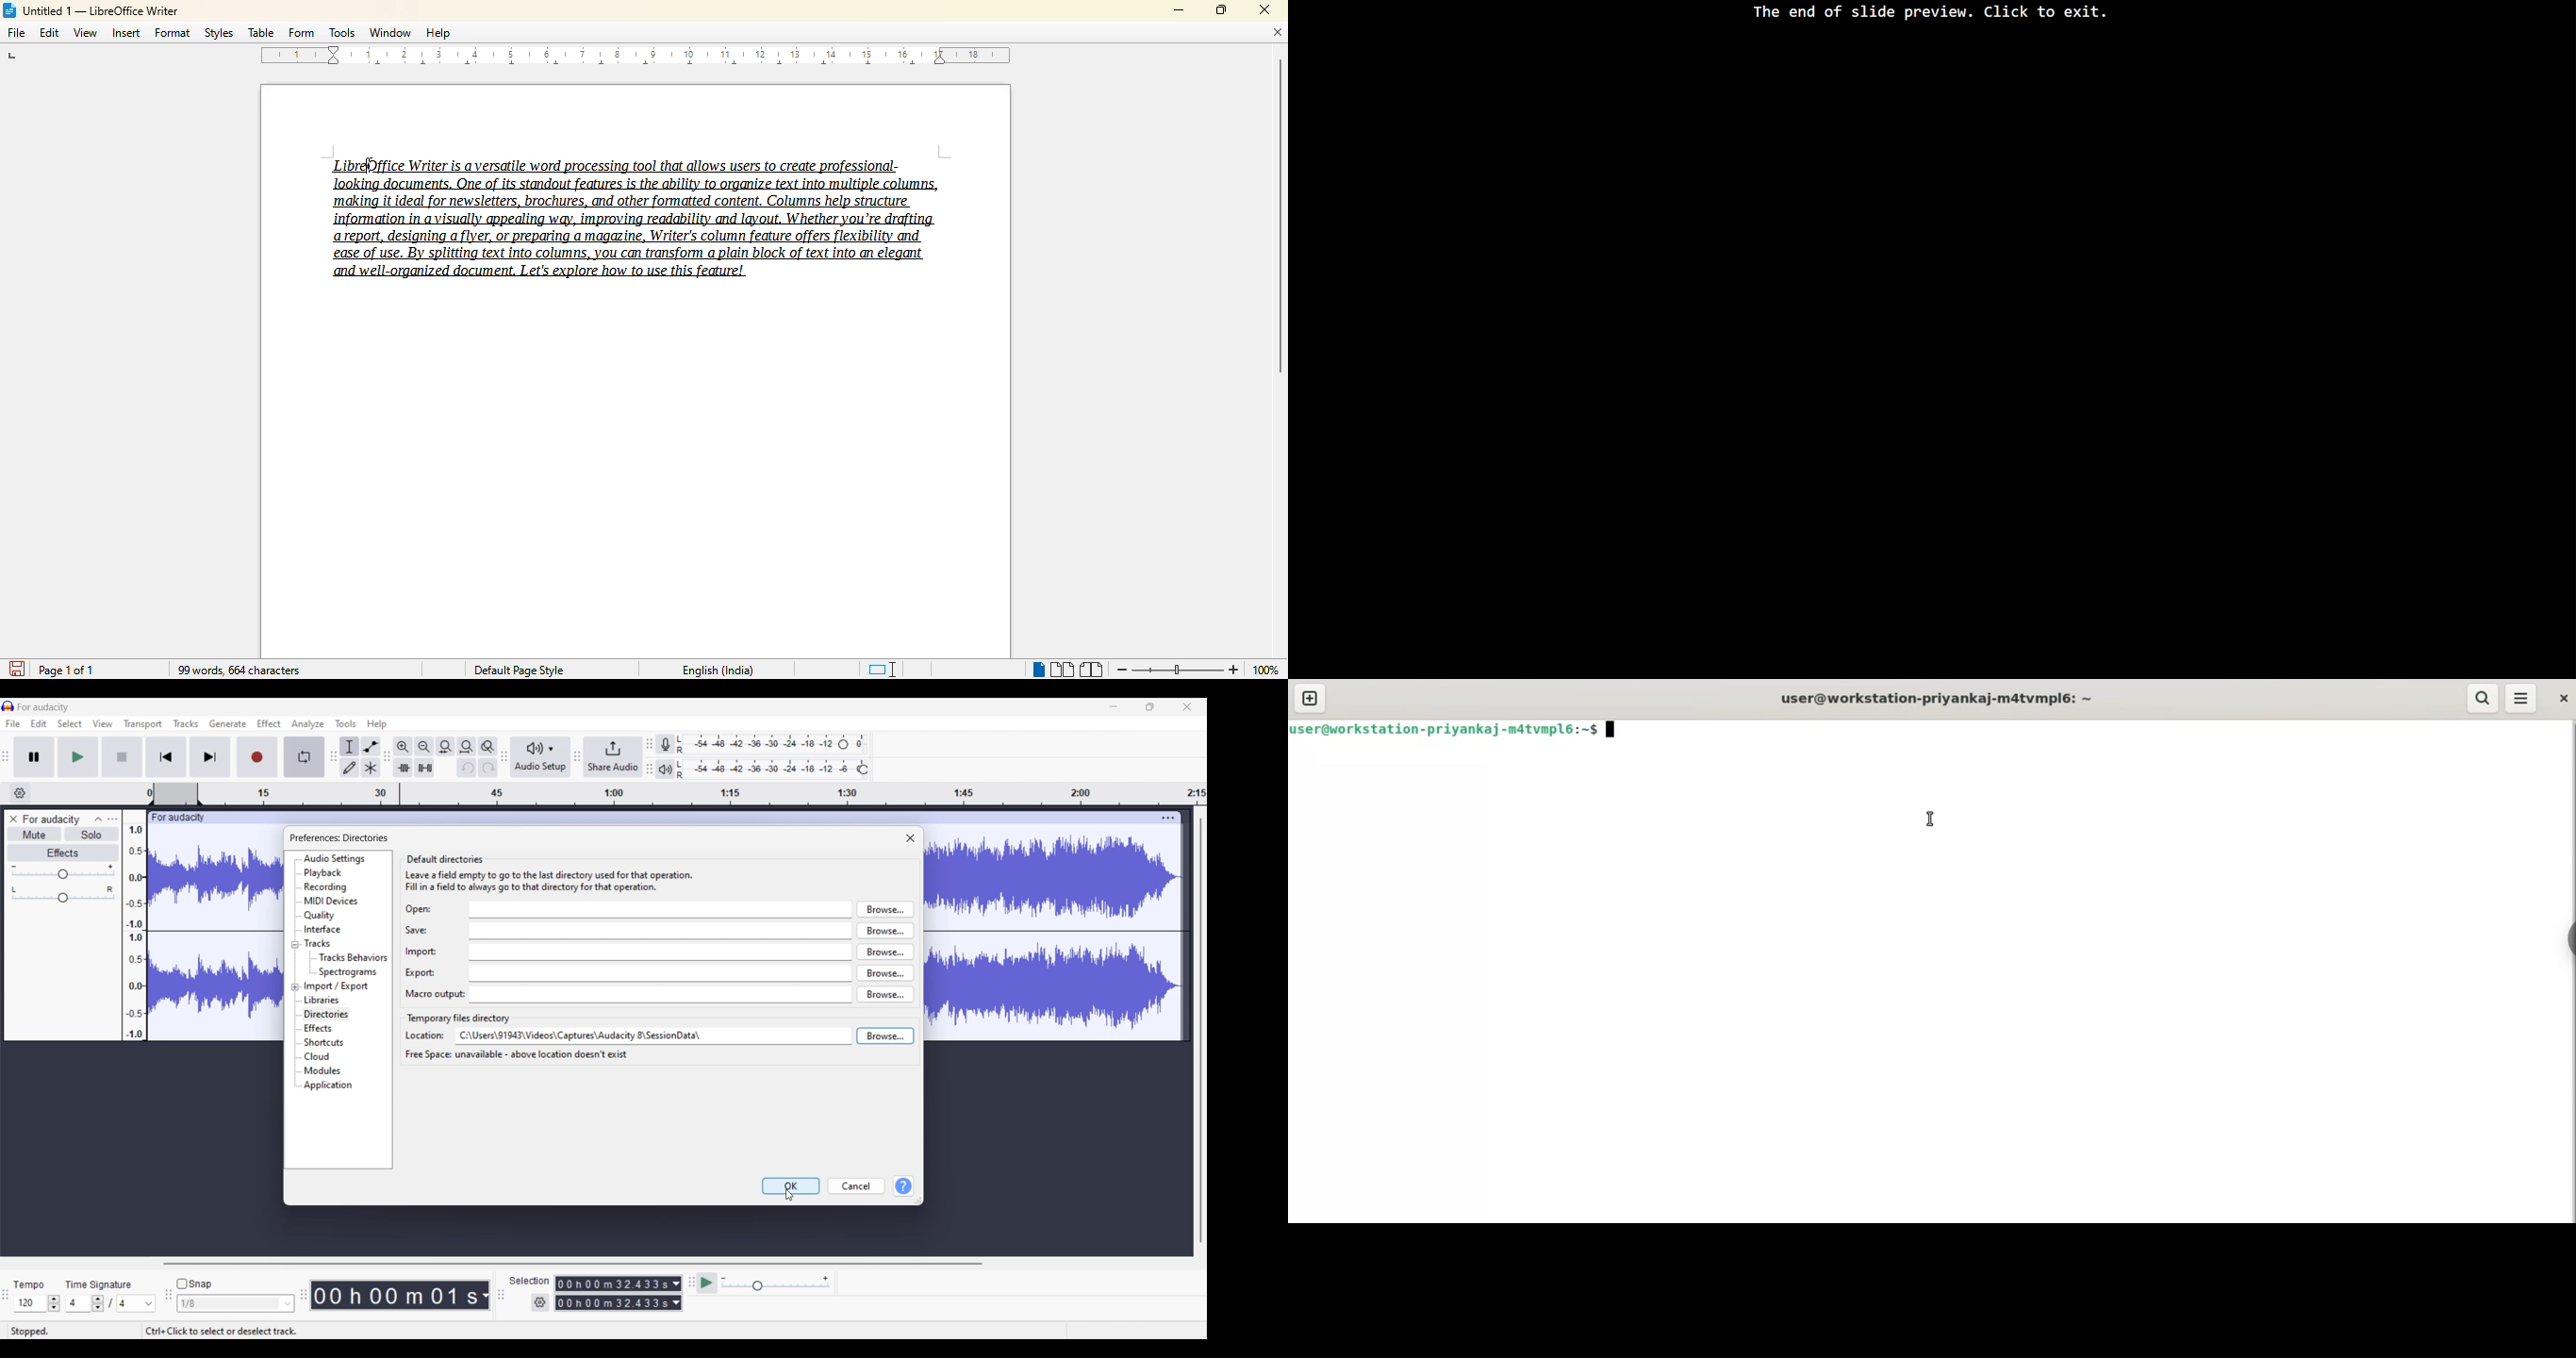 The width and height of the screenshot is (2576, 1372). What do you see at coordinates (613, 1293) in the screenshot?
I see `Selection duration` at bounding box center [613, 1293].